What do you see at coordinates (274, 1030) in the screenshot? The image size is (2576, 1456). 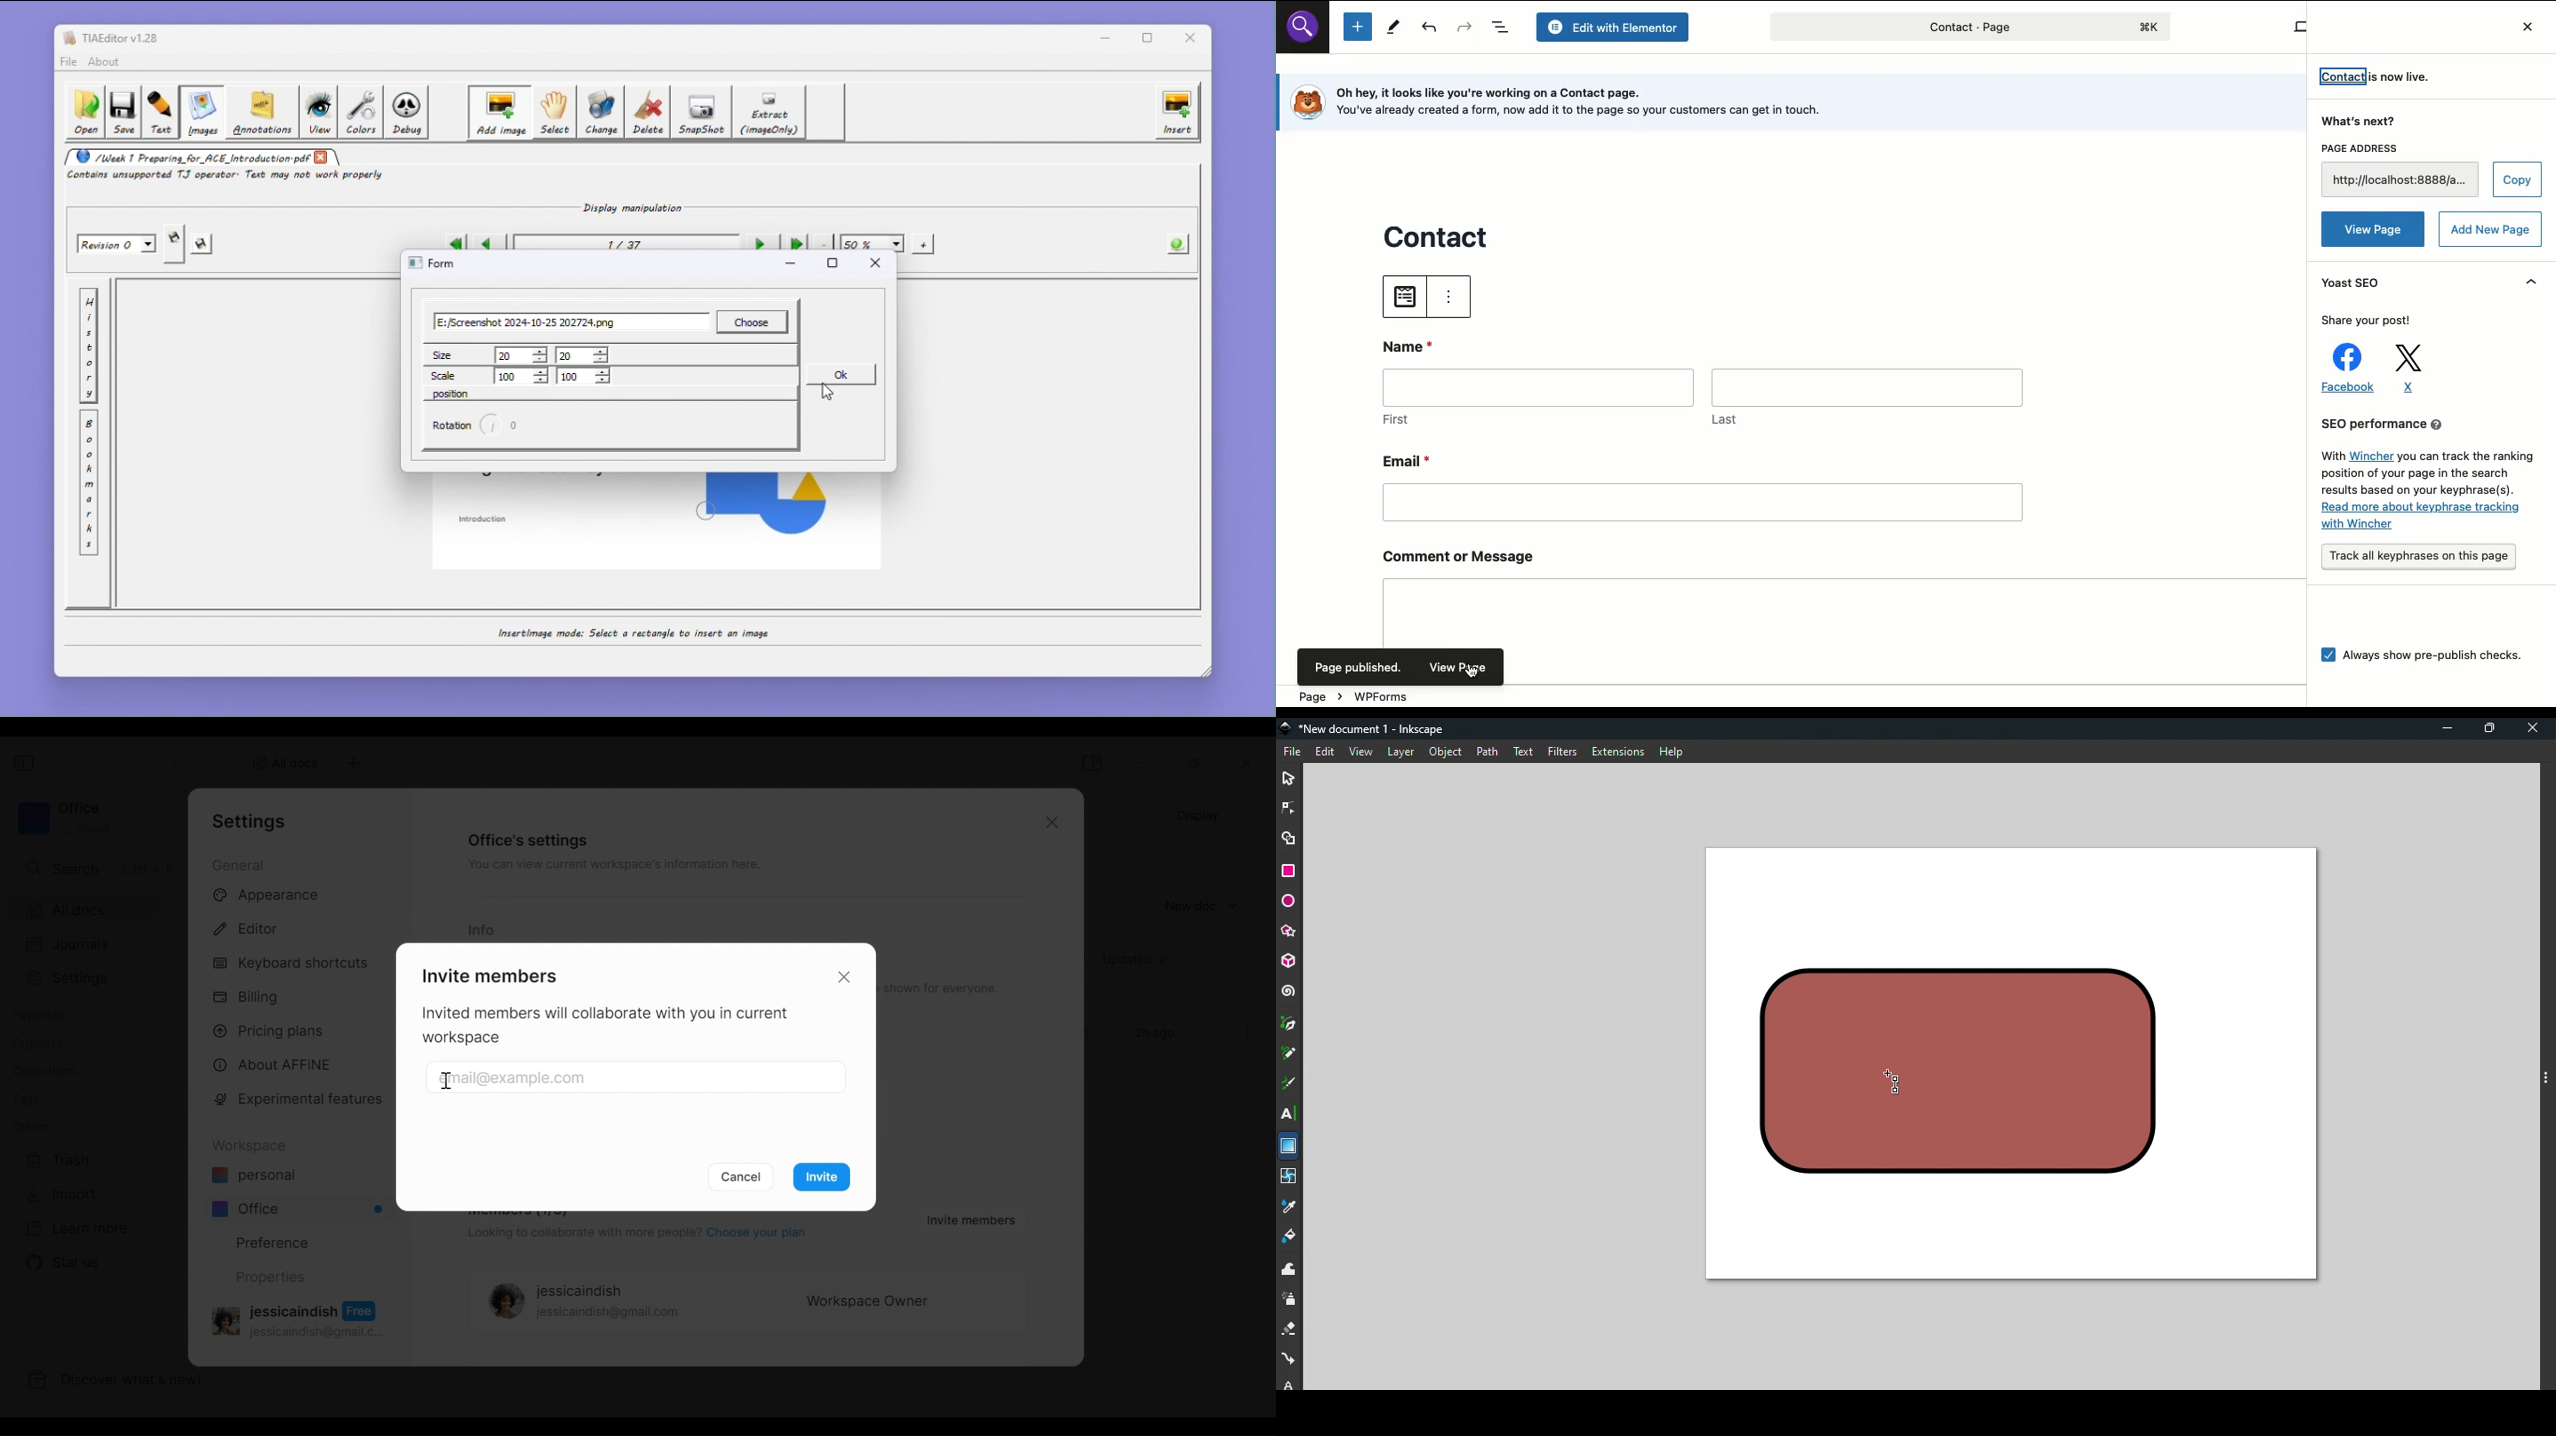 I see `Pricing plans` at bounding box center [274, 1030].